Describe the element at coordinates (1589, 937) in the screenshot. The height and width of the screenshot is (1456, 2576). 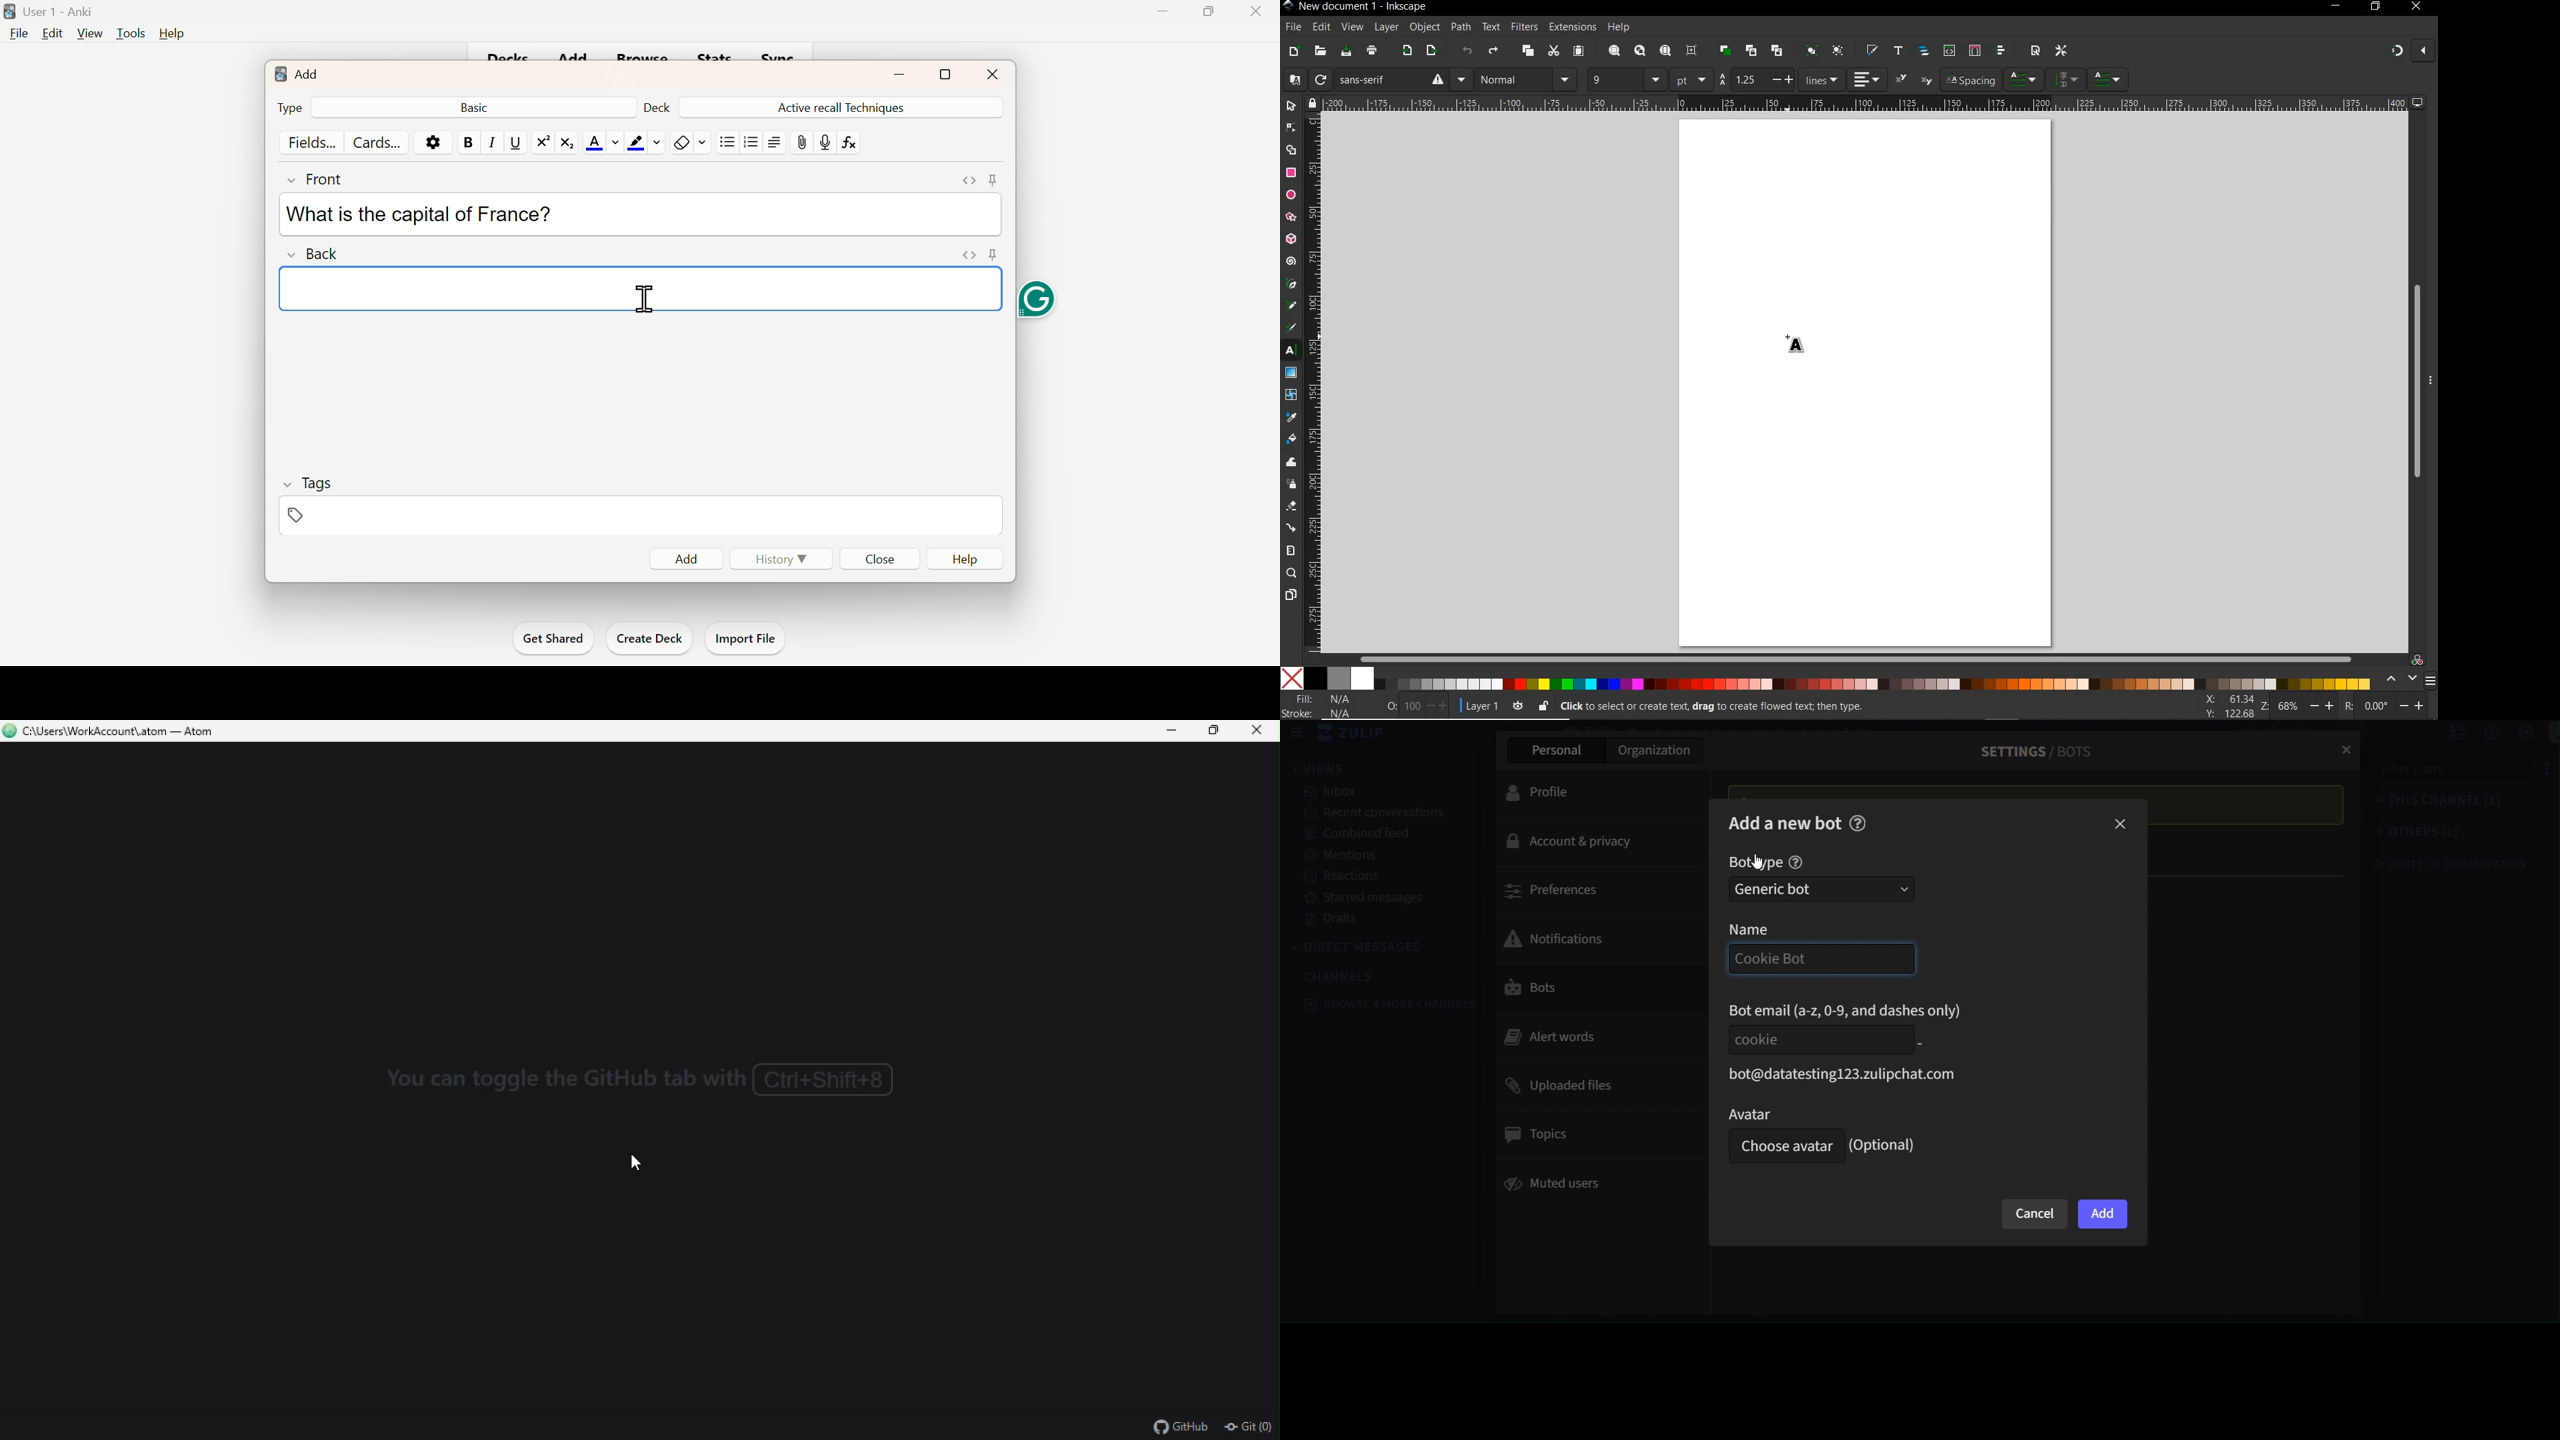
I see `notifications` at that location.